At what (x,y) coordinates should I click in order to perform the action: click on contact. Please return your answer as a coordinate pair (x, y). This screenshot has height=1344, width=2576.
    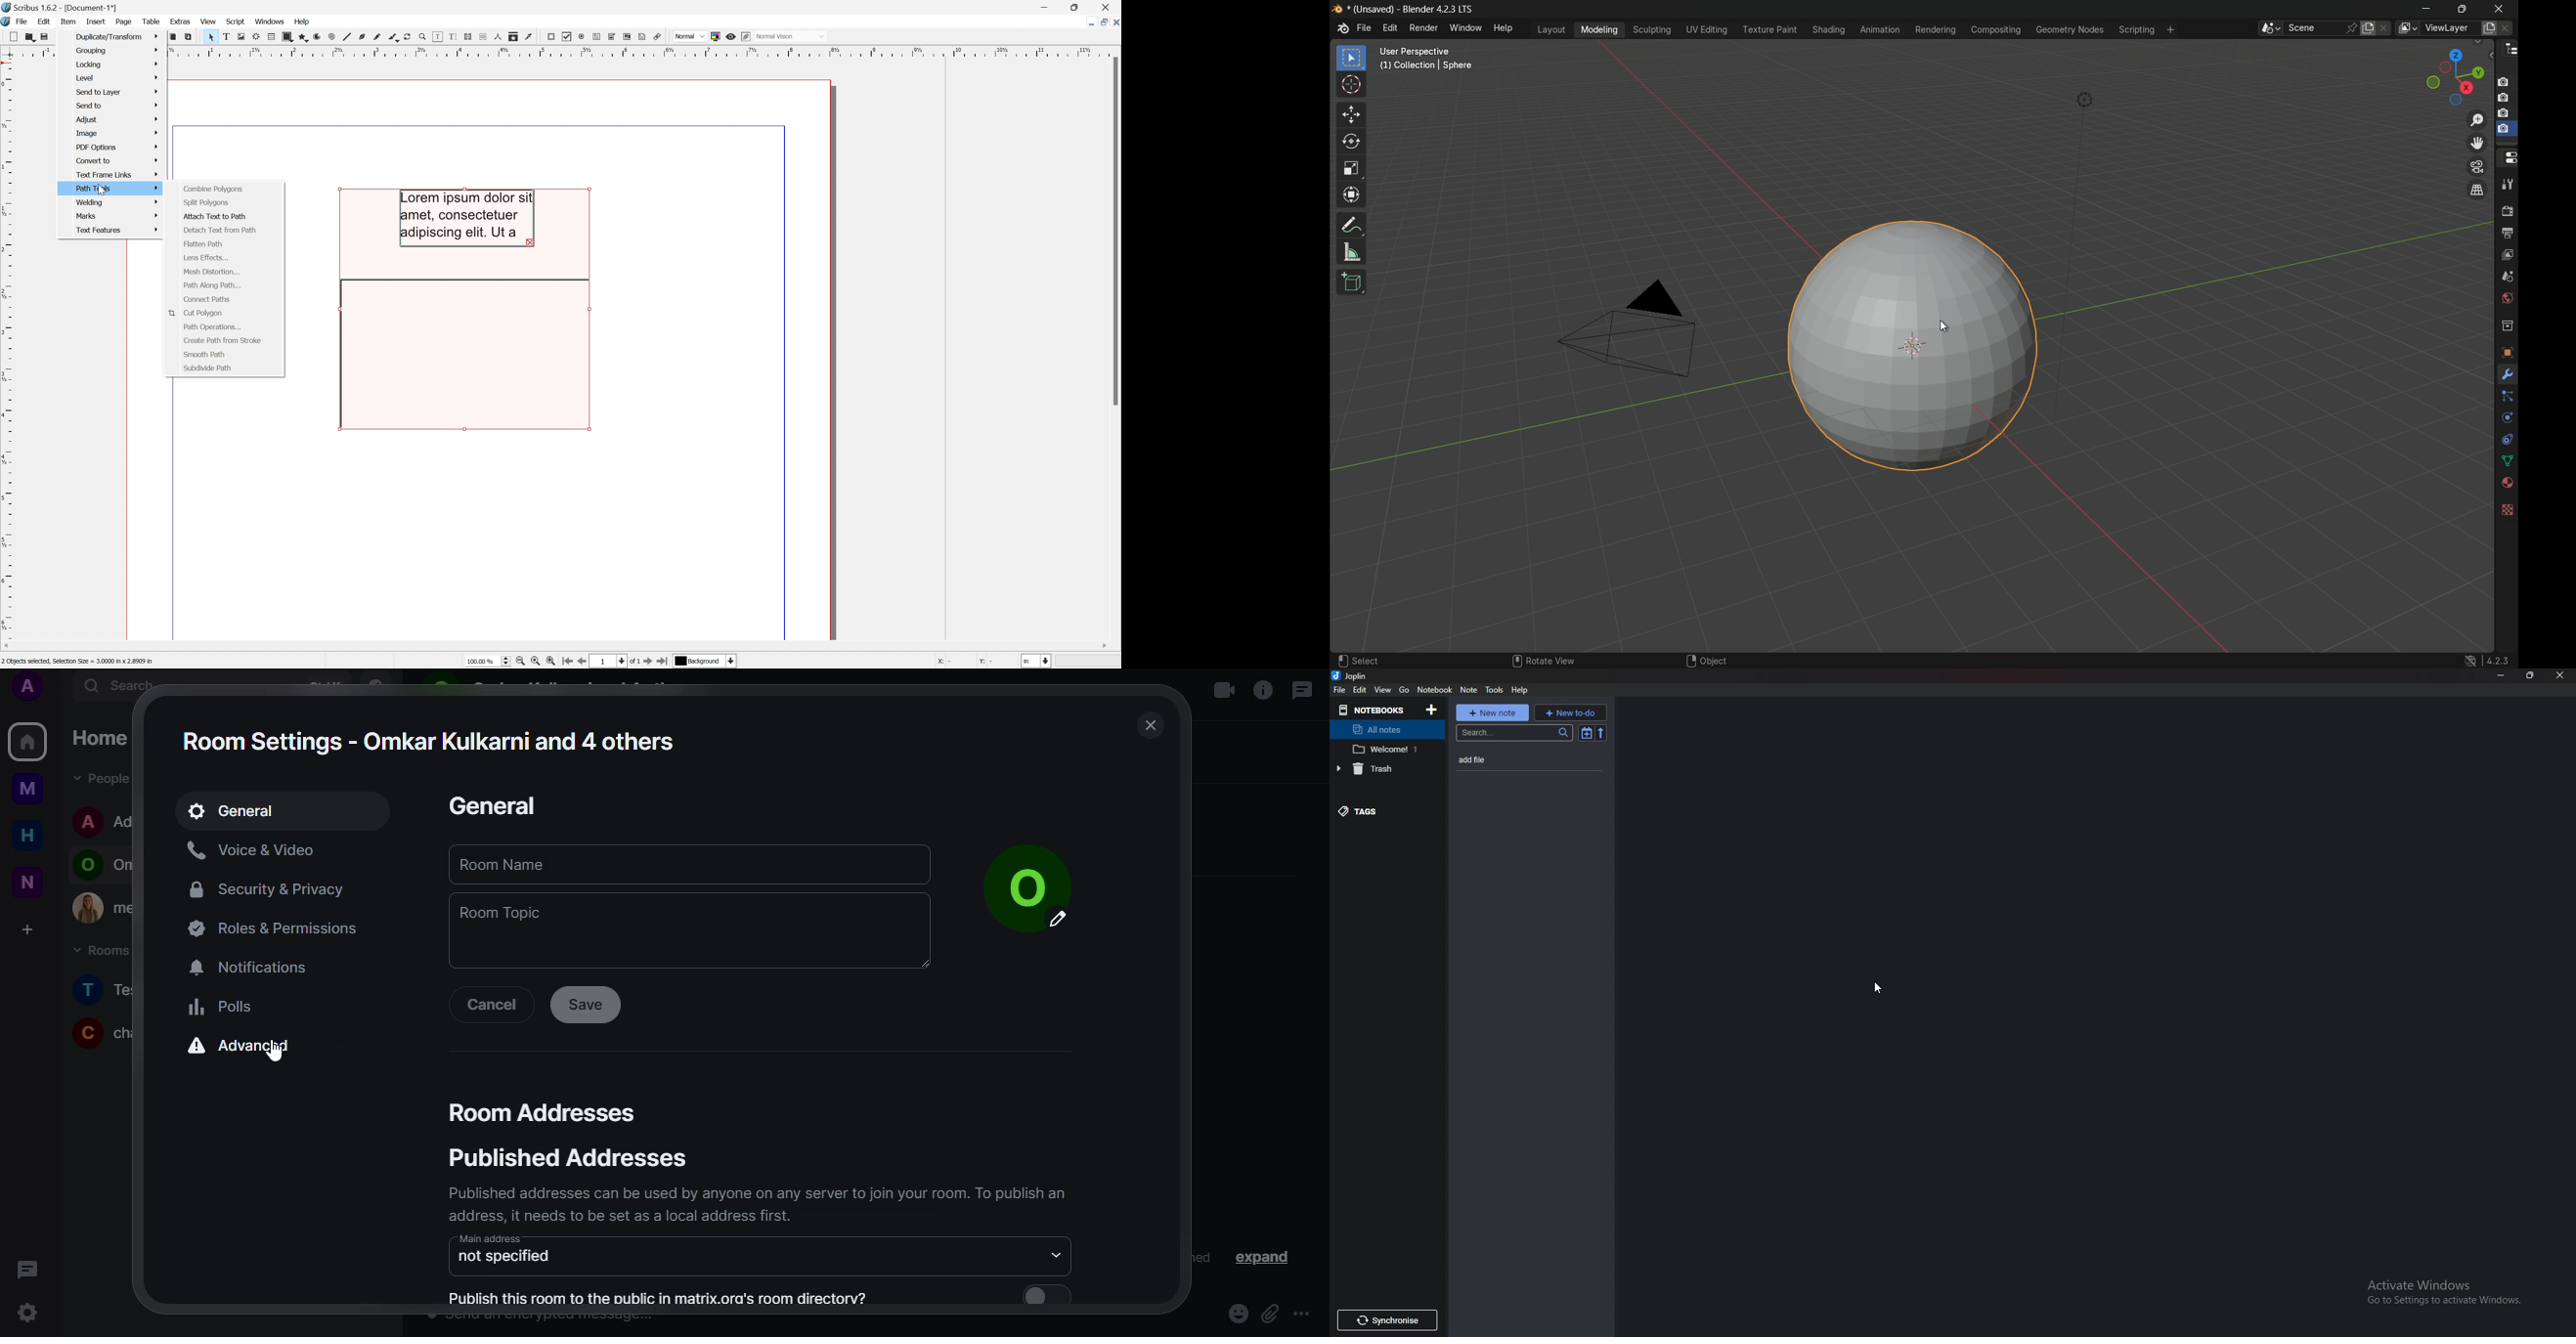
    Looking at the image, I should click on (105, 908).